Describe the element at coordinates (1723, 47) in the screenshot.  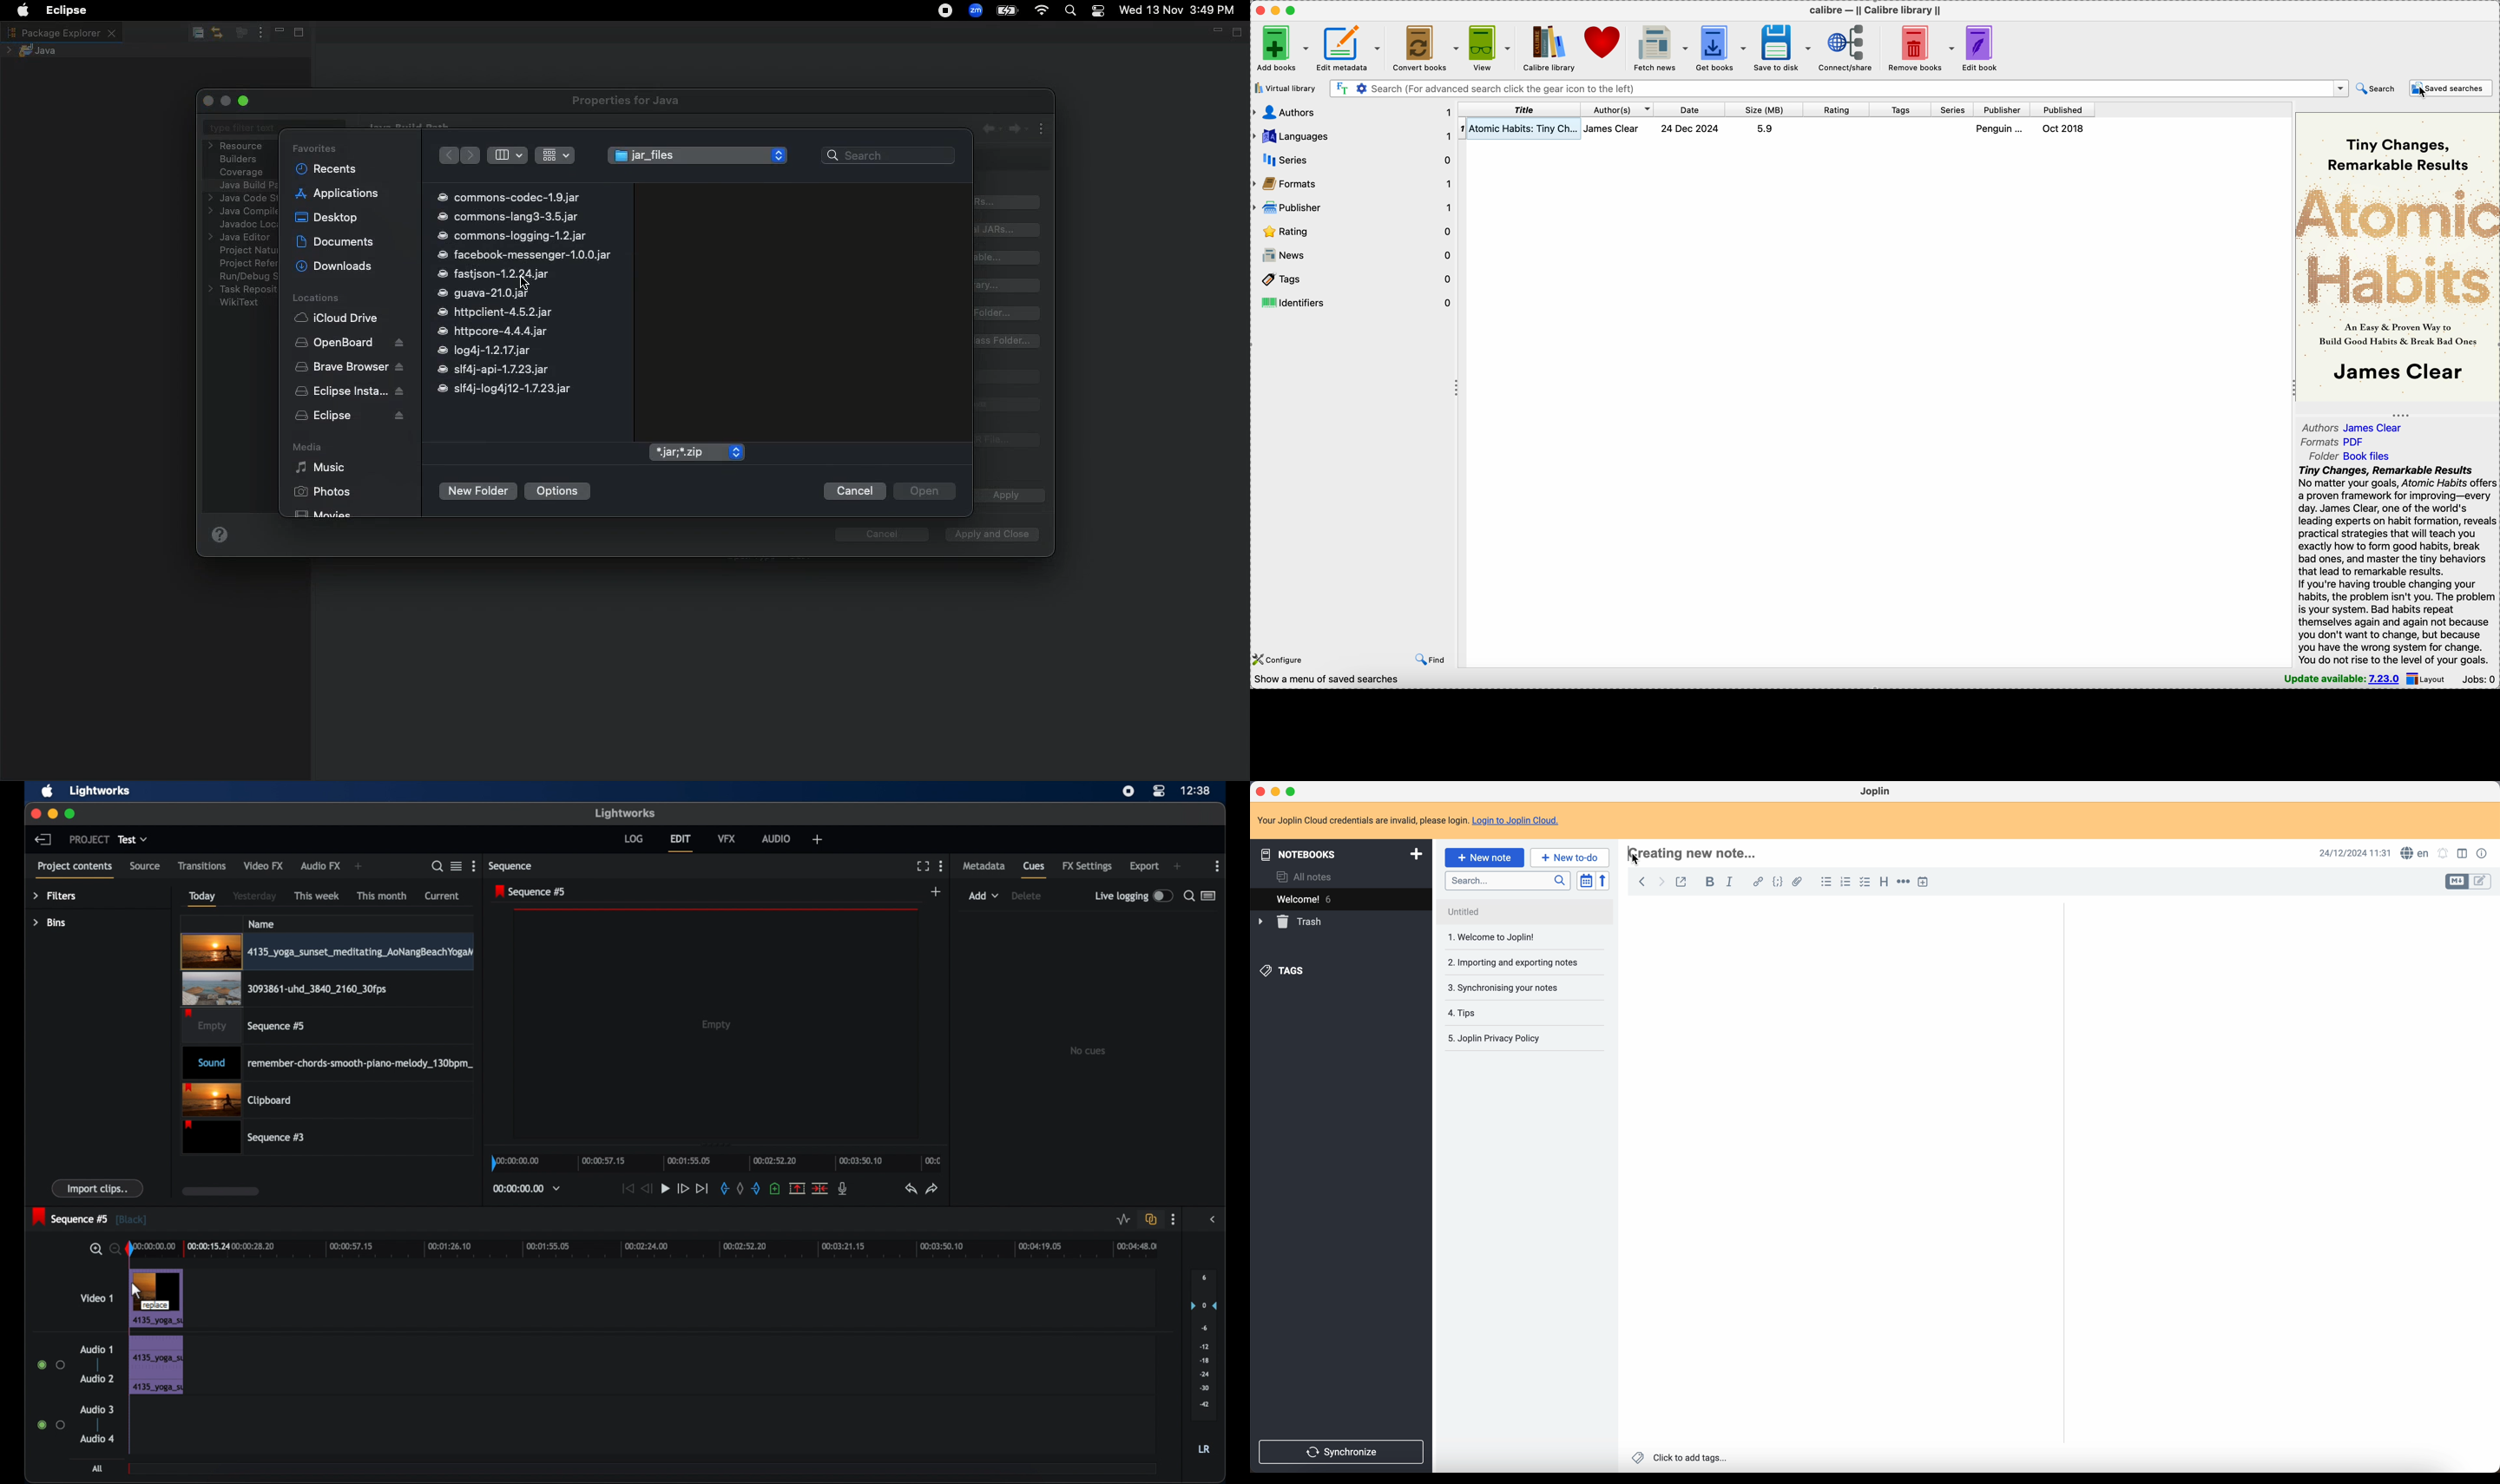
I see `get books` at that location.